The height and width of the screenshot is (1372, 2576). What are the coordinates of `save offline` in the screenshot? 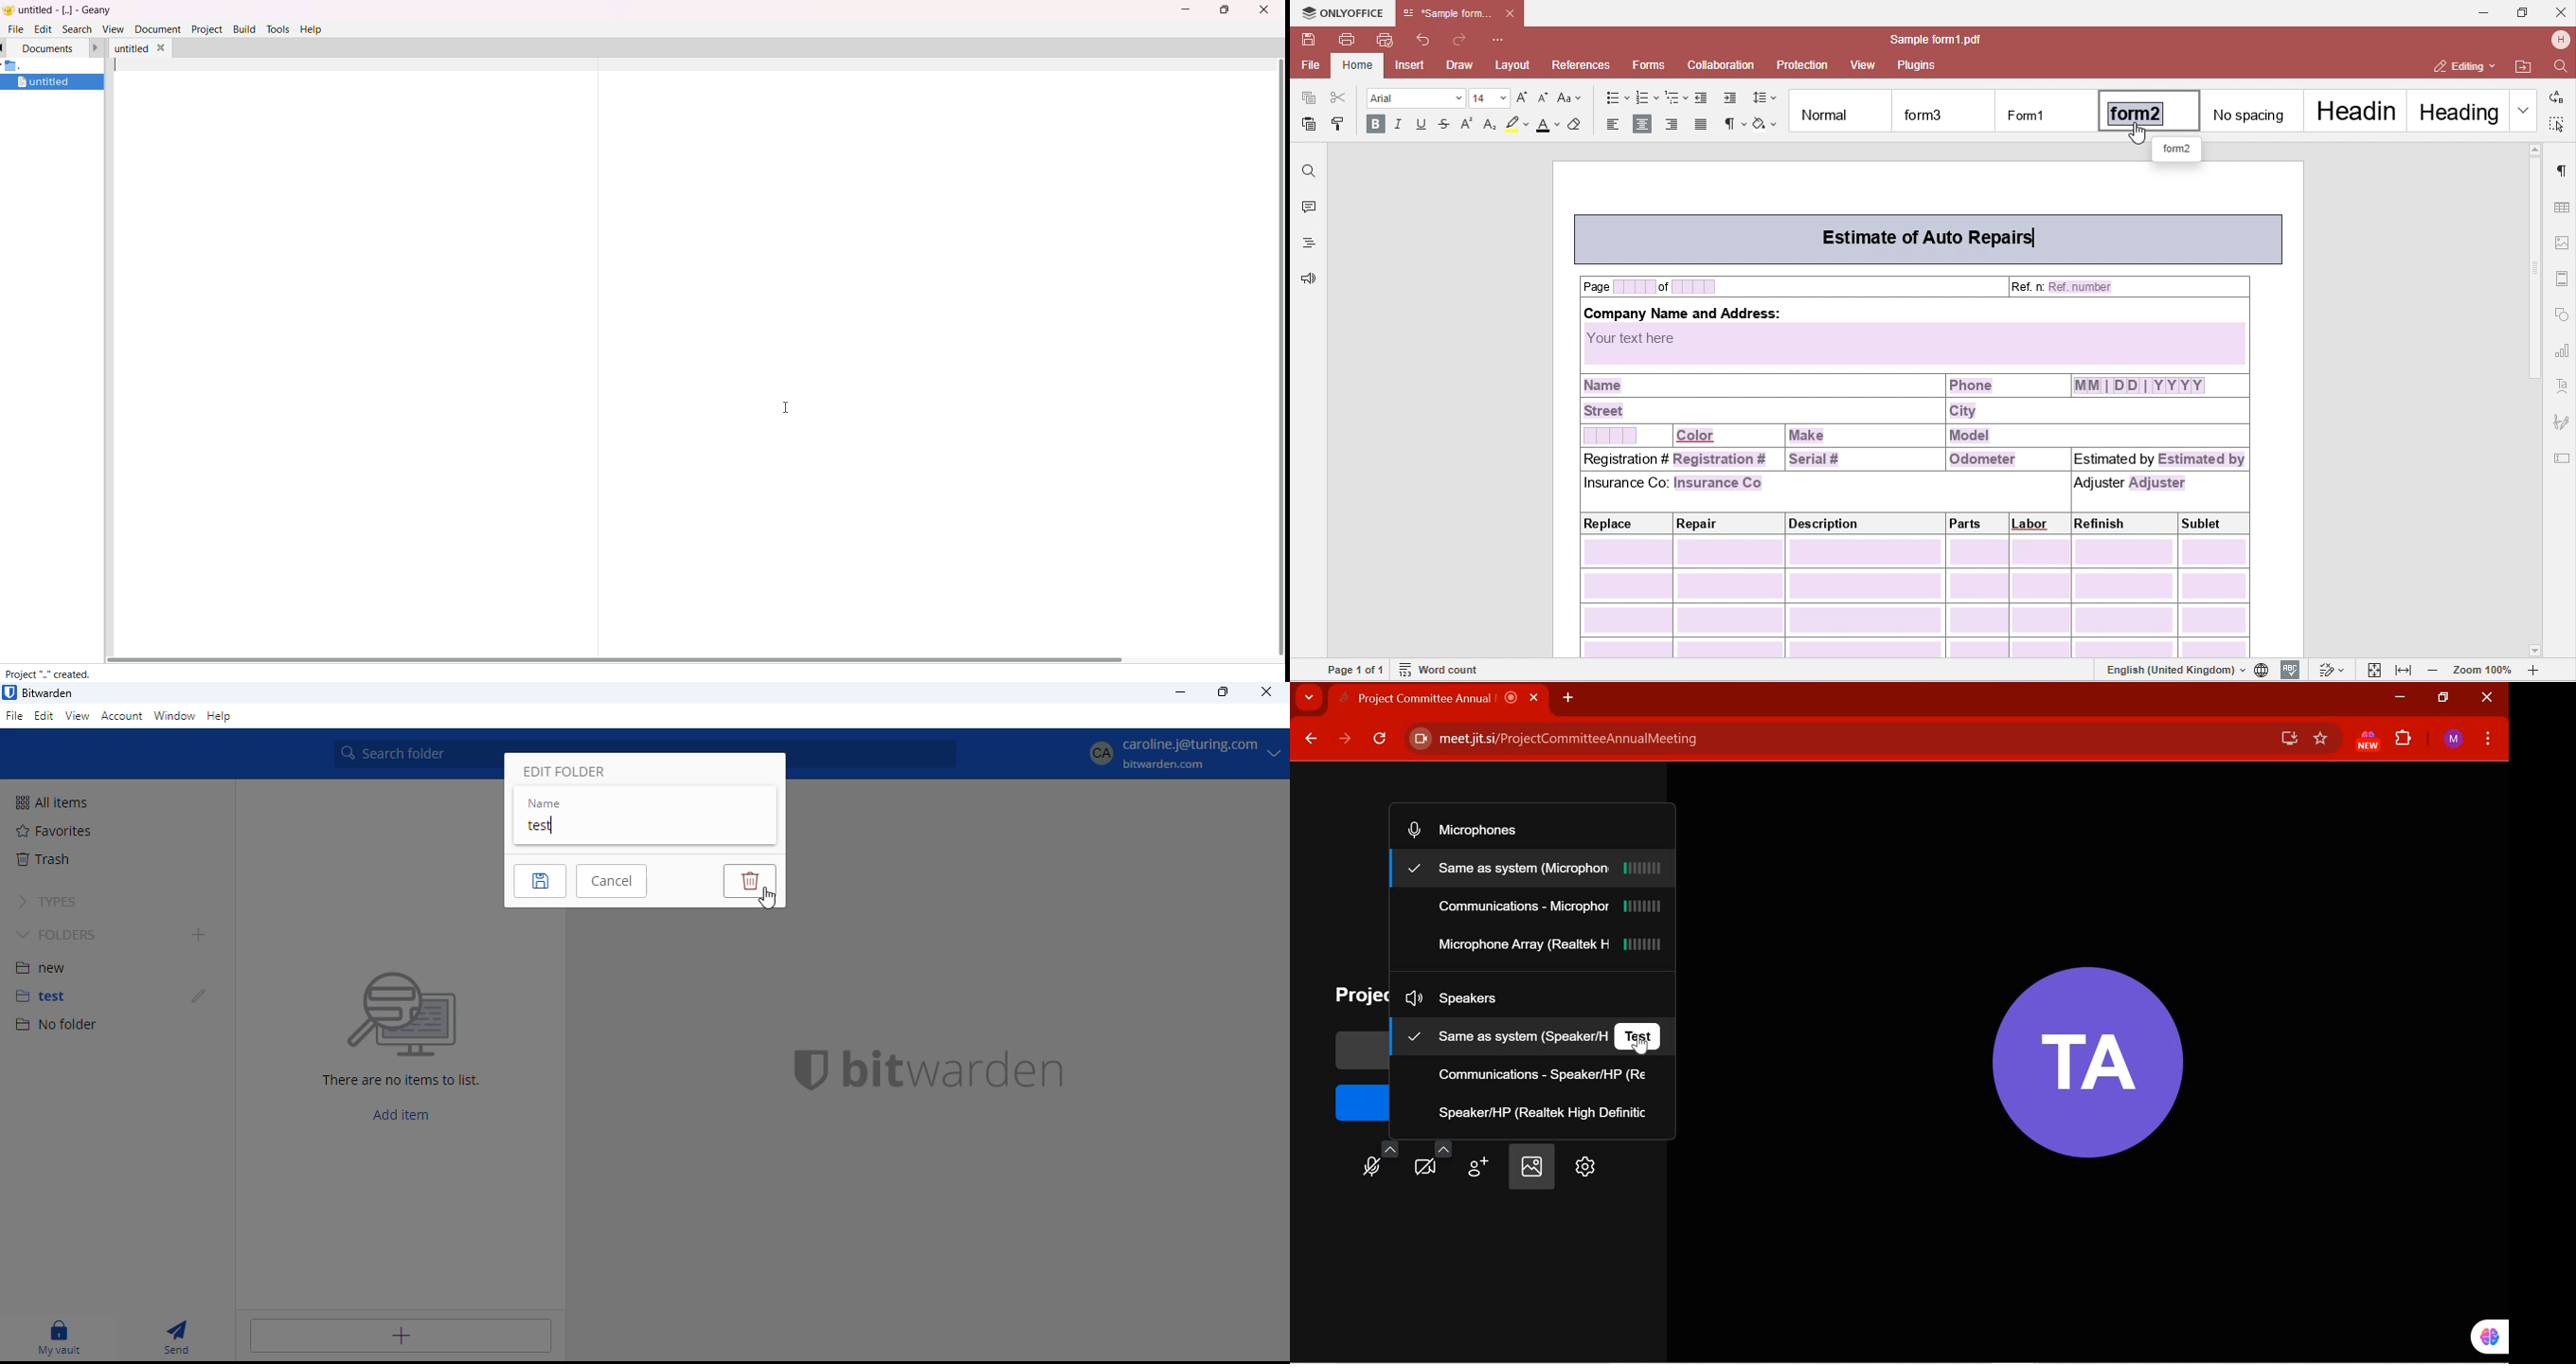 It's located at (2284, 738).